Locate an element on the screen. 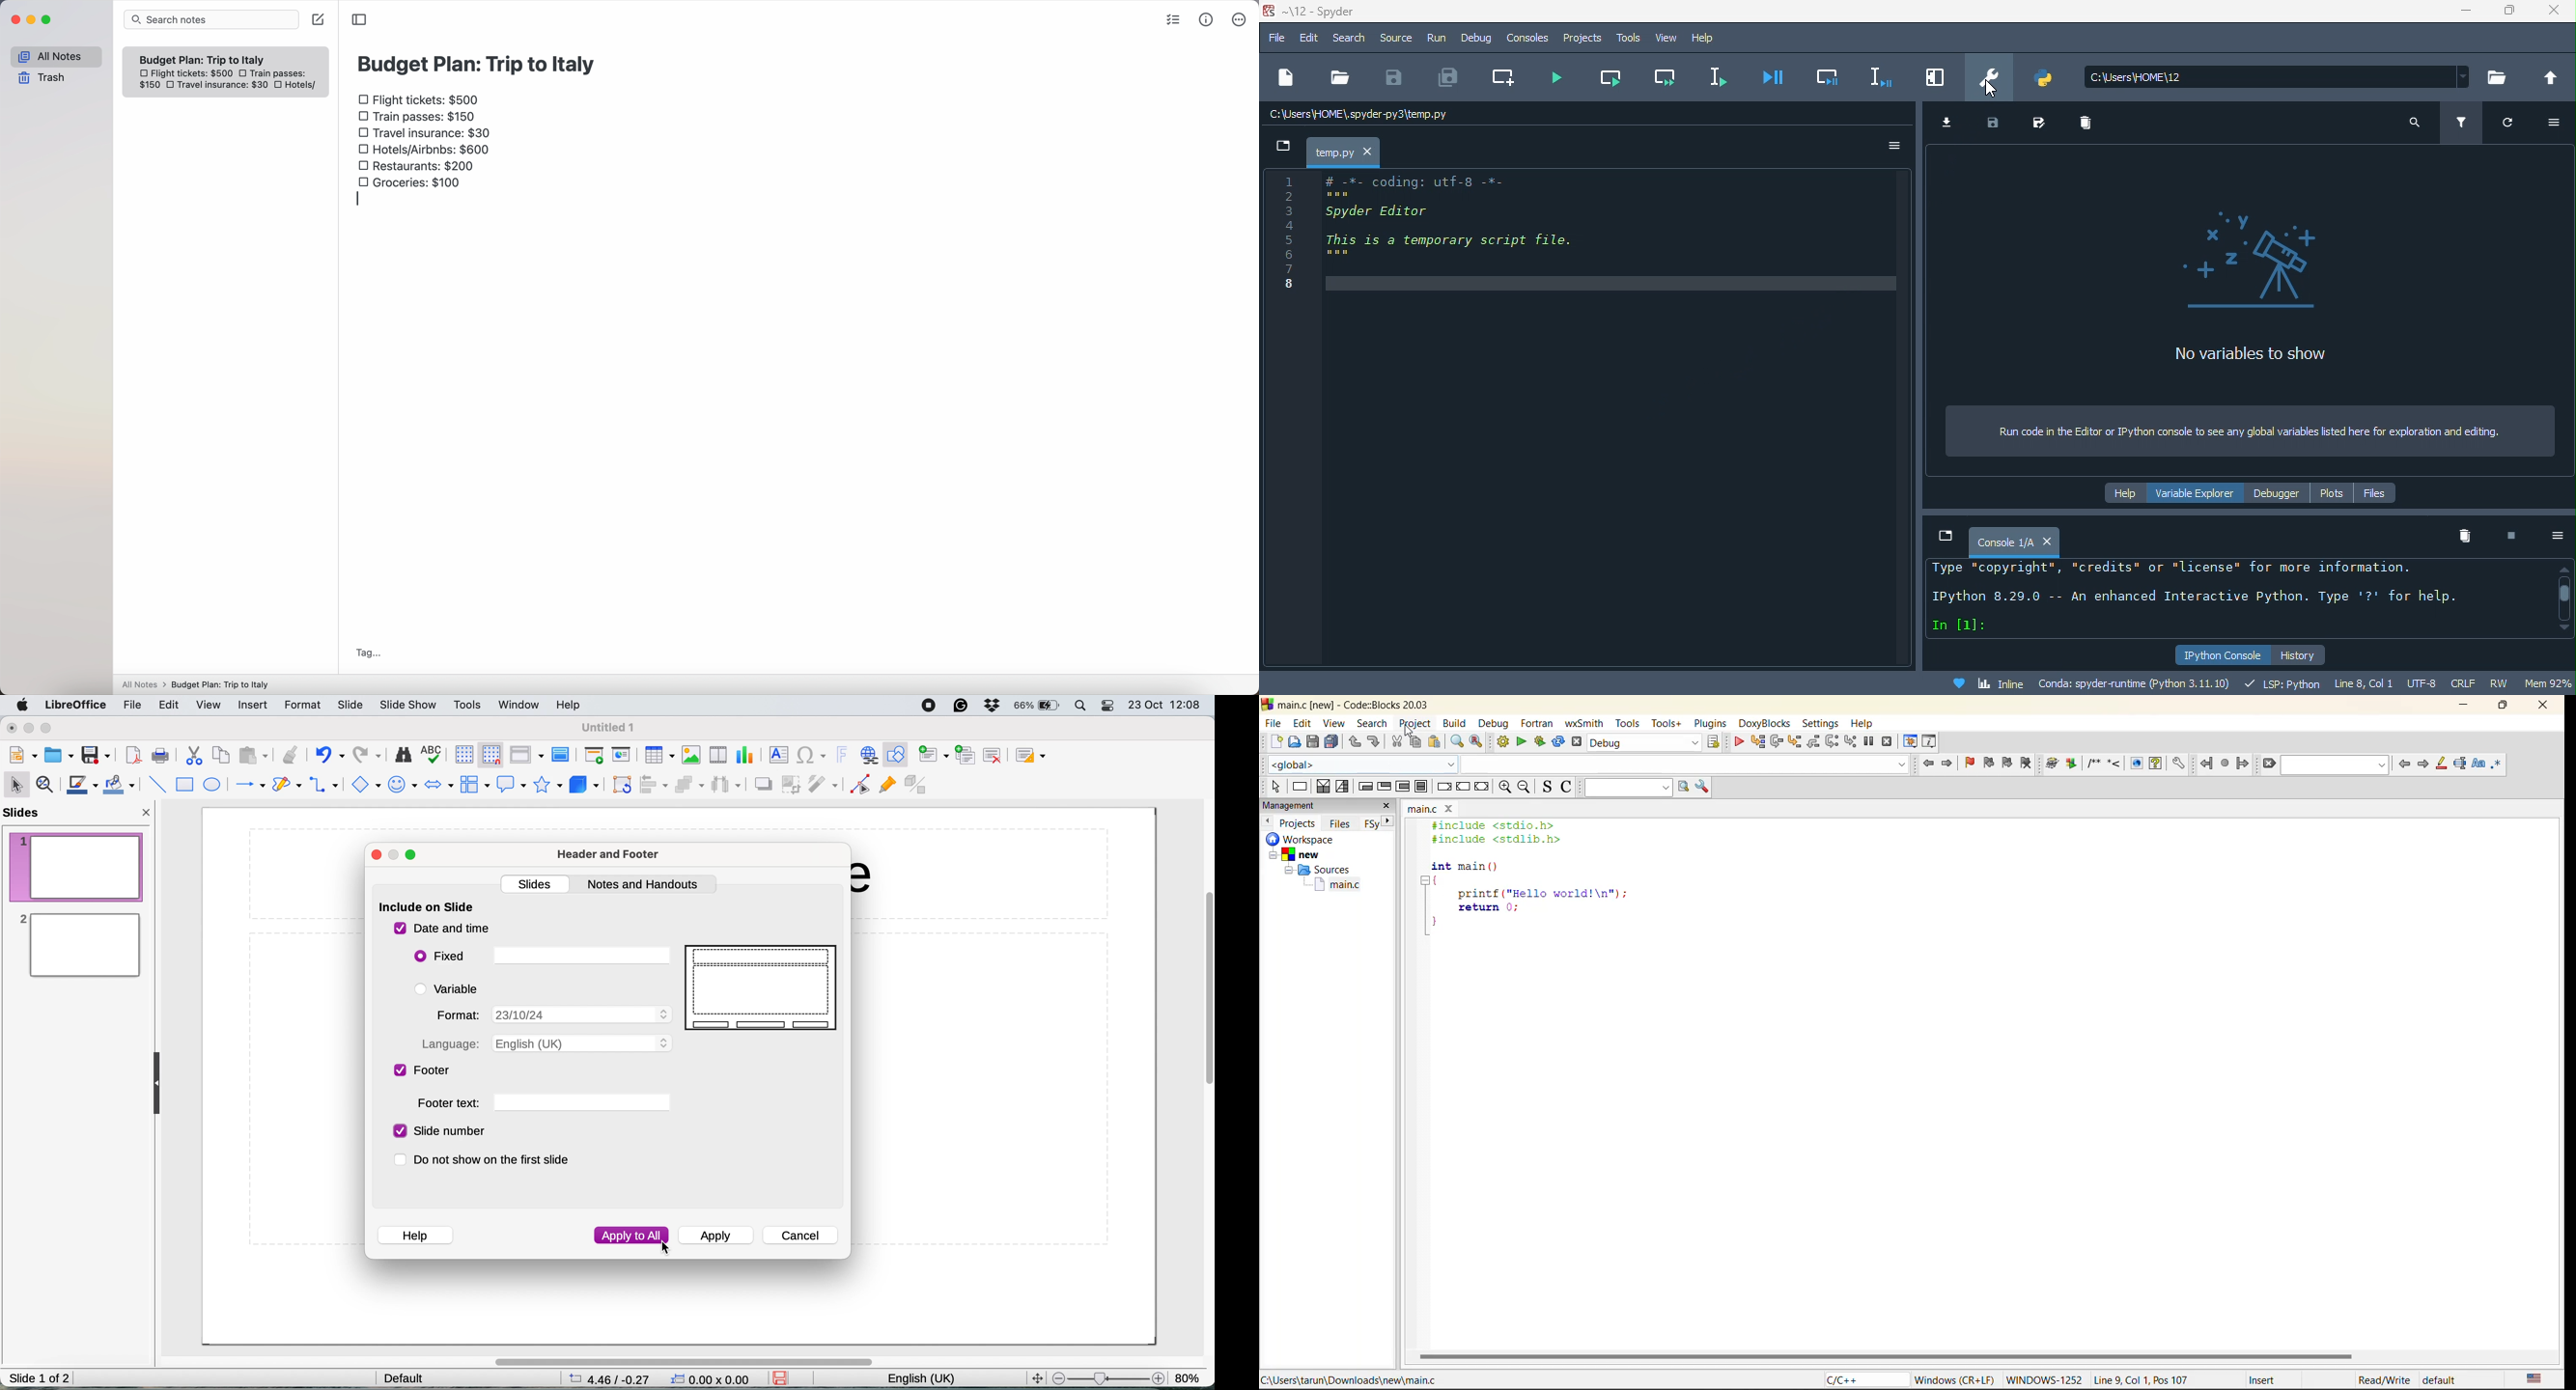  run code in the editor is located at coordinates (2254, 430).